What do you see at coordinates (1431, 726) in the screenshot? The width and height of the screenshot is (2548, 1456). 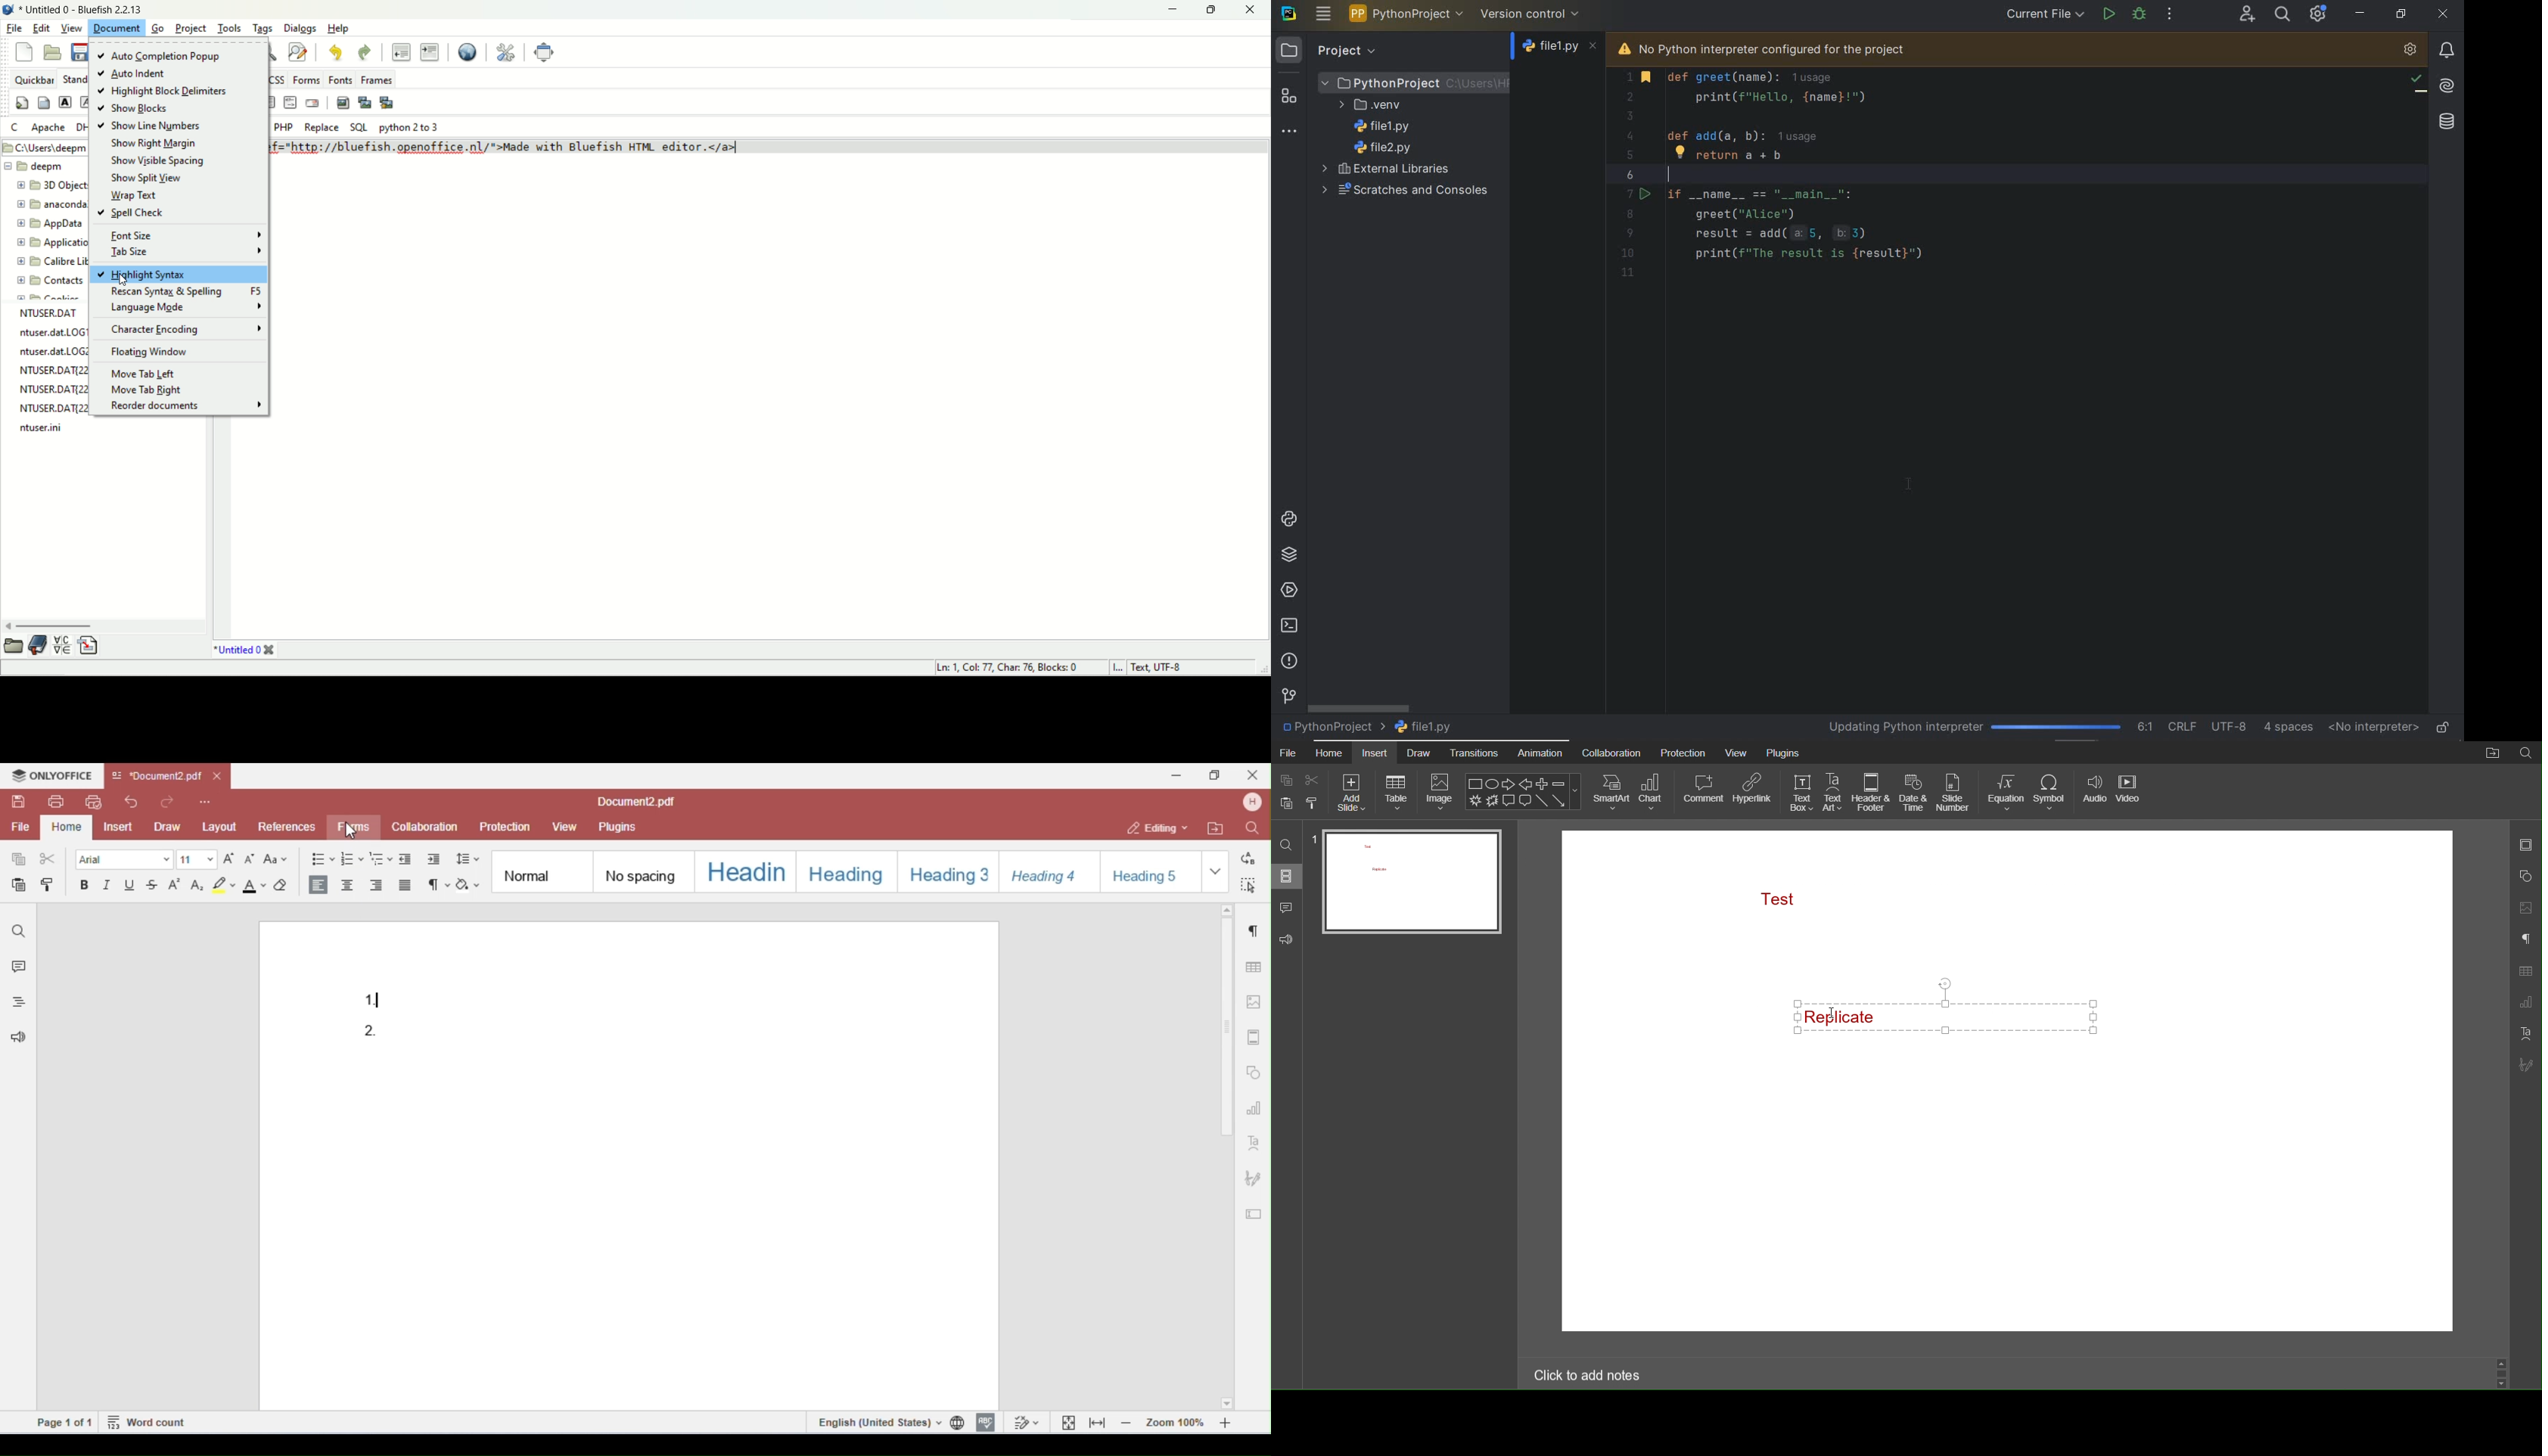 I see `file name` at bounding box center [1431, 726].